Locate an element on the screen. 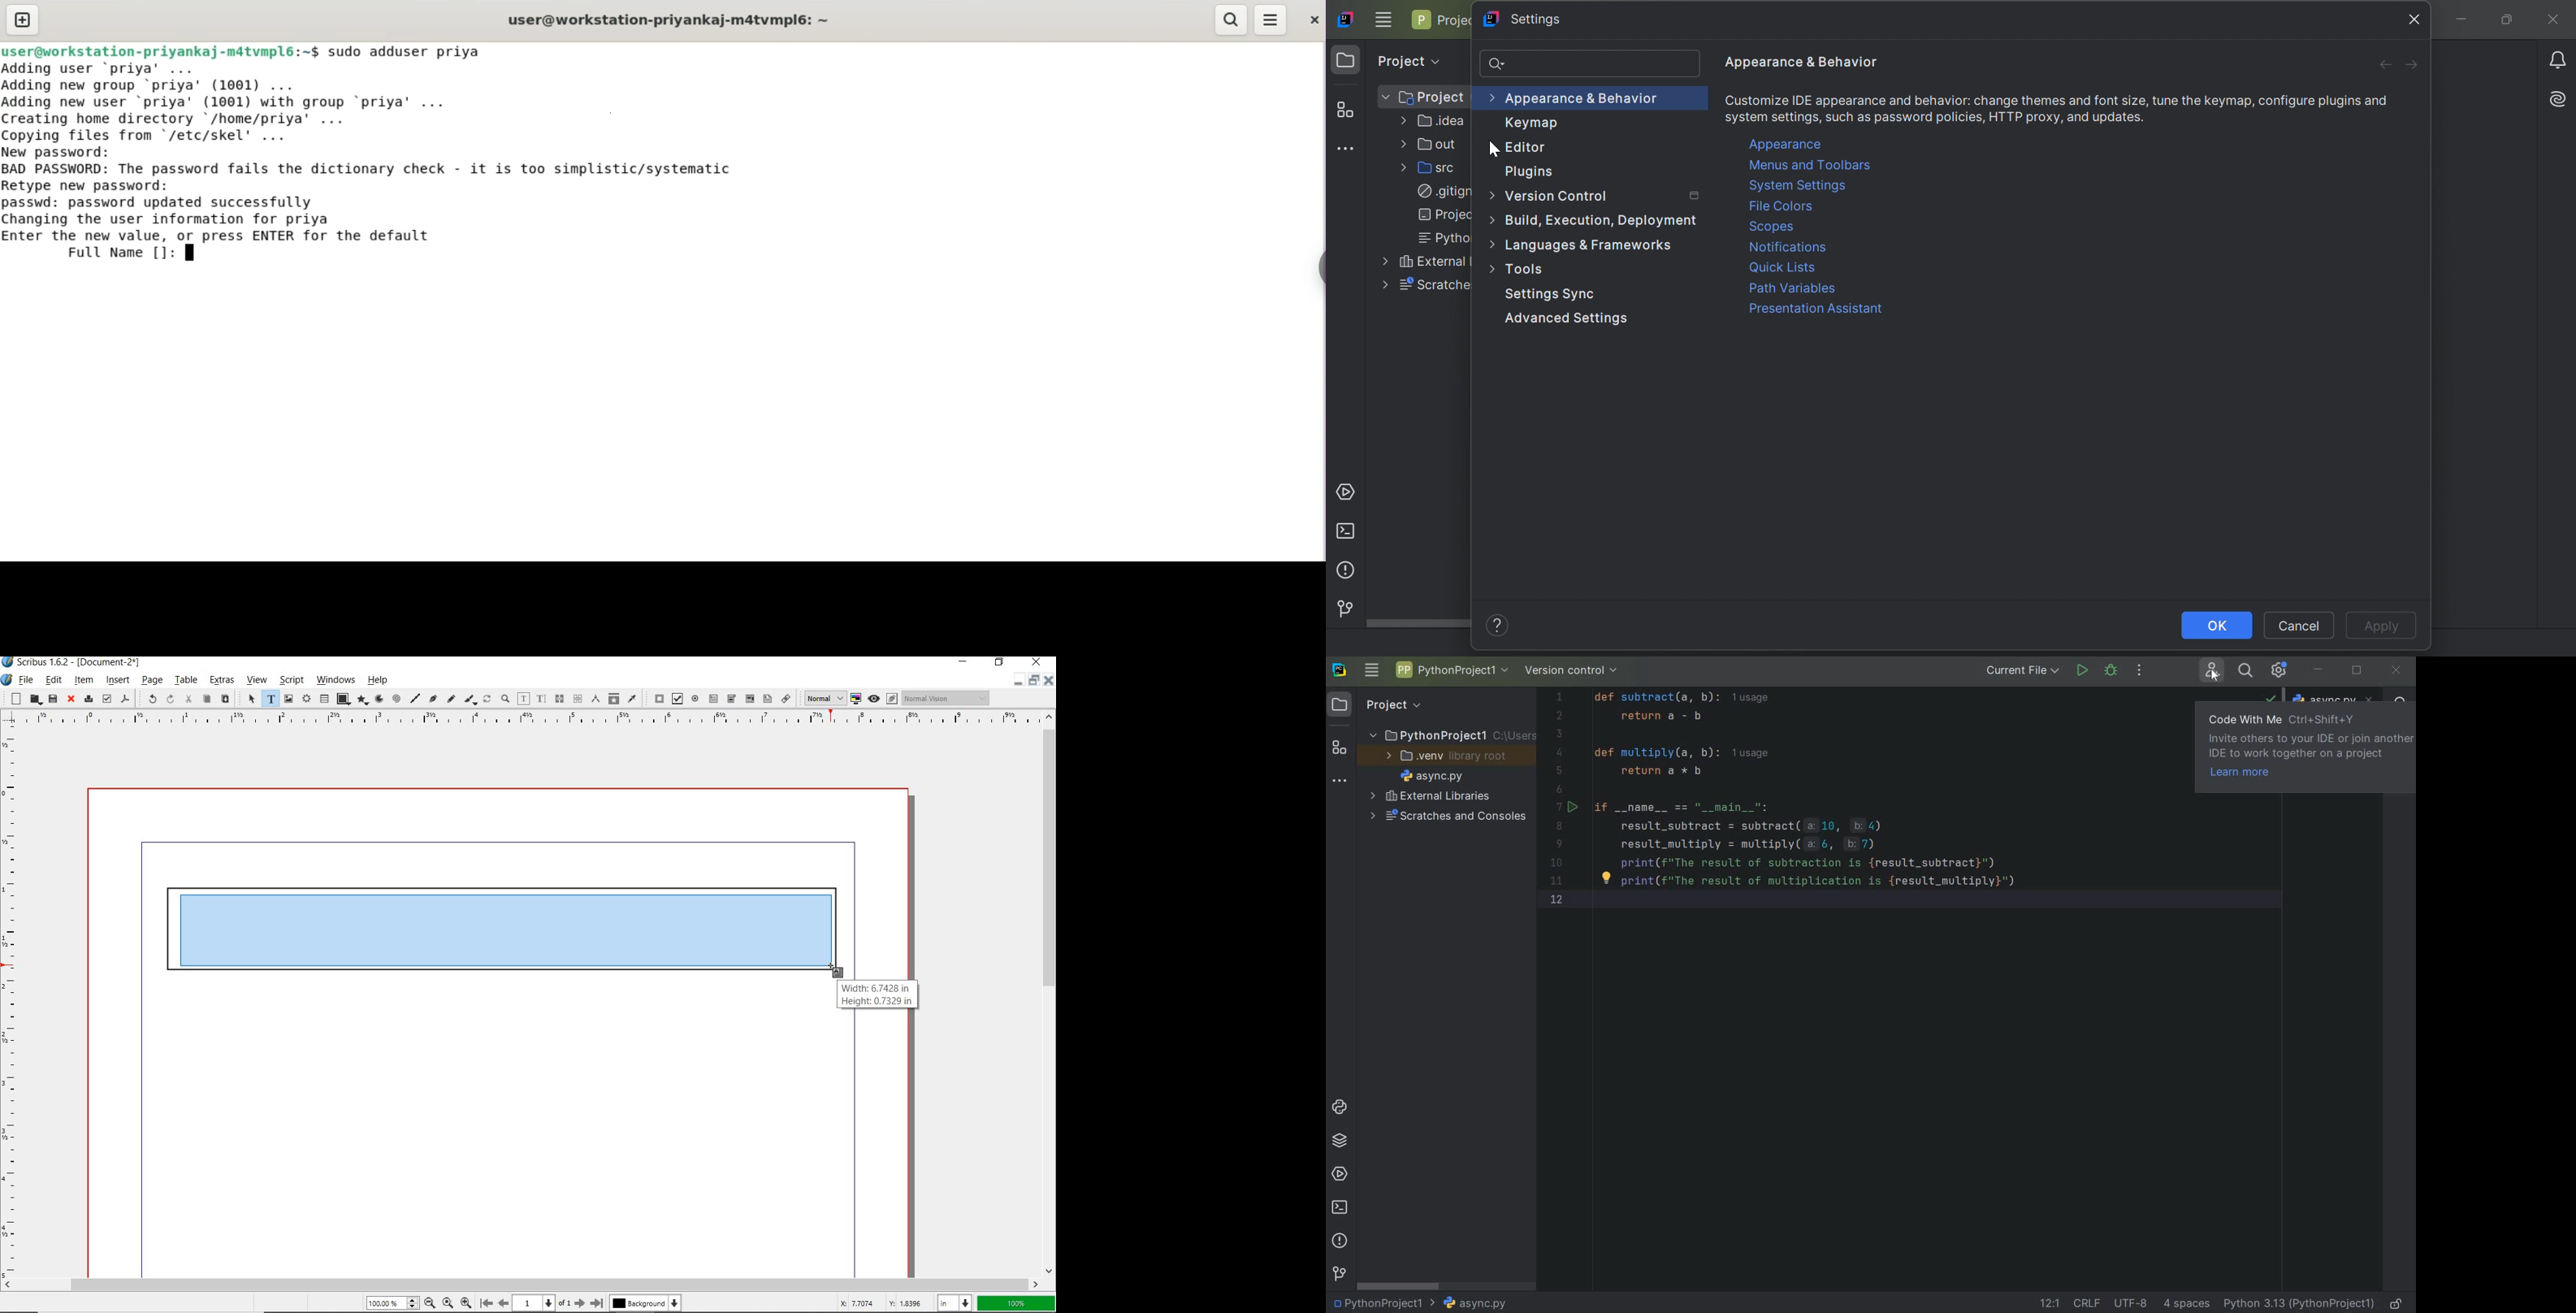 Image resolution: width=2576 pixels, height=1316 pixels. print is located at coordinates (88, 699).